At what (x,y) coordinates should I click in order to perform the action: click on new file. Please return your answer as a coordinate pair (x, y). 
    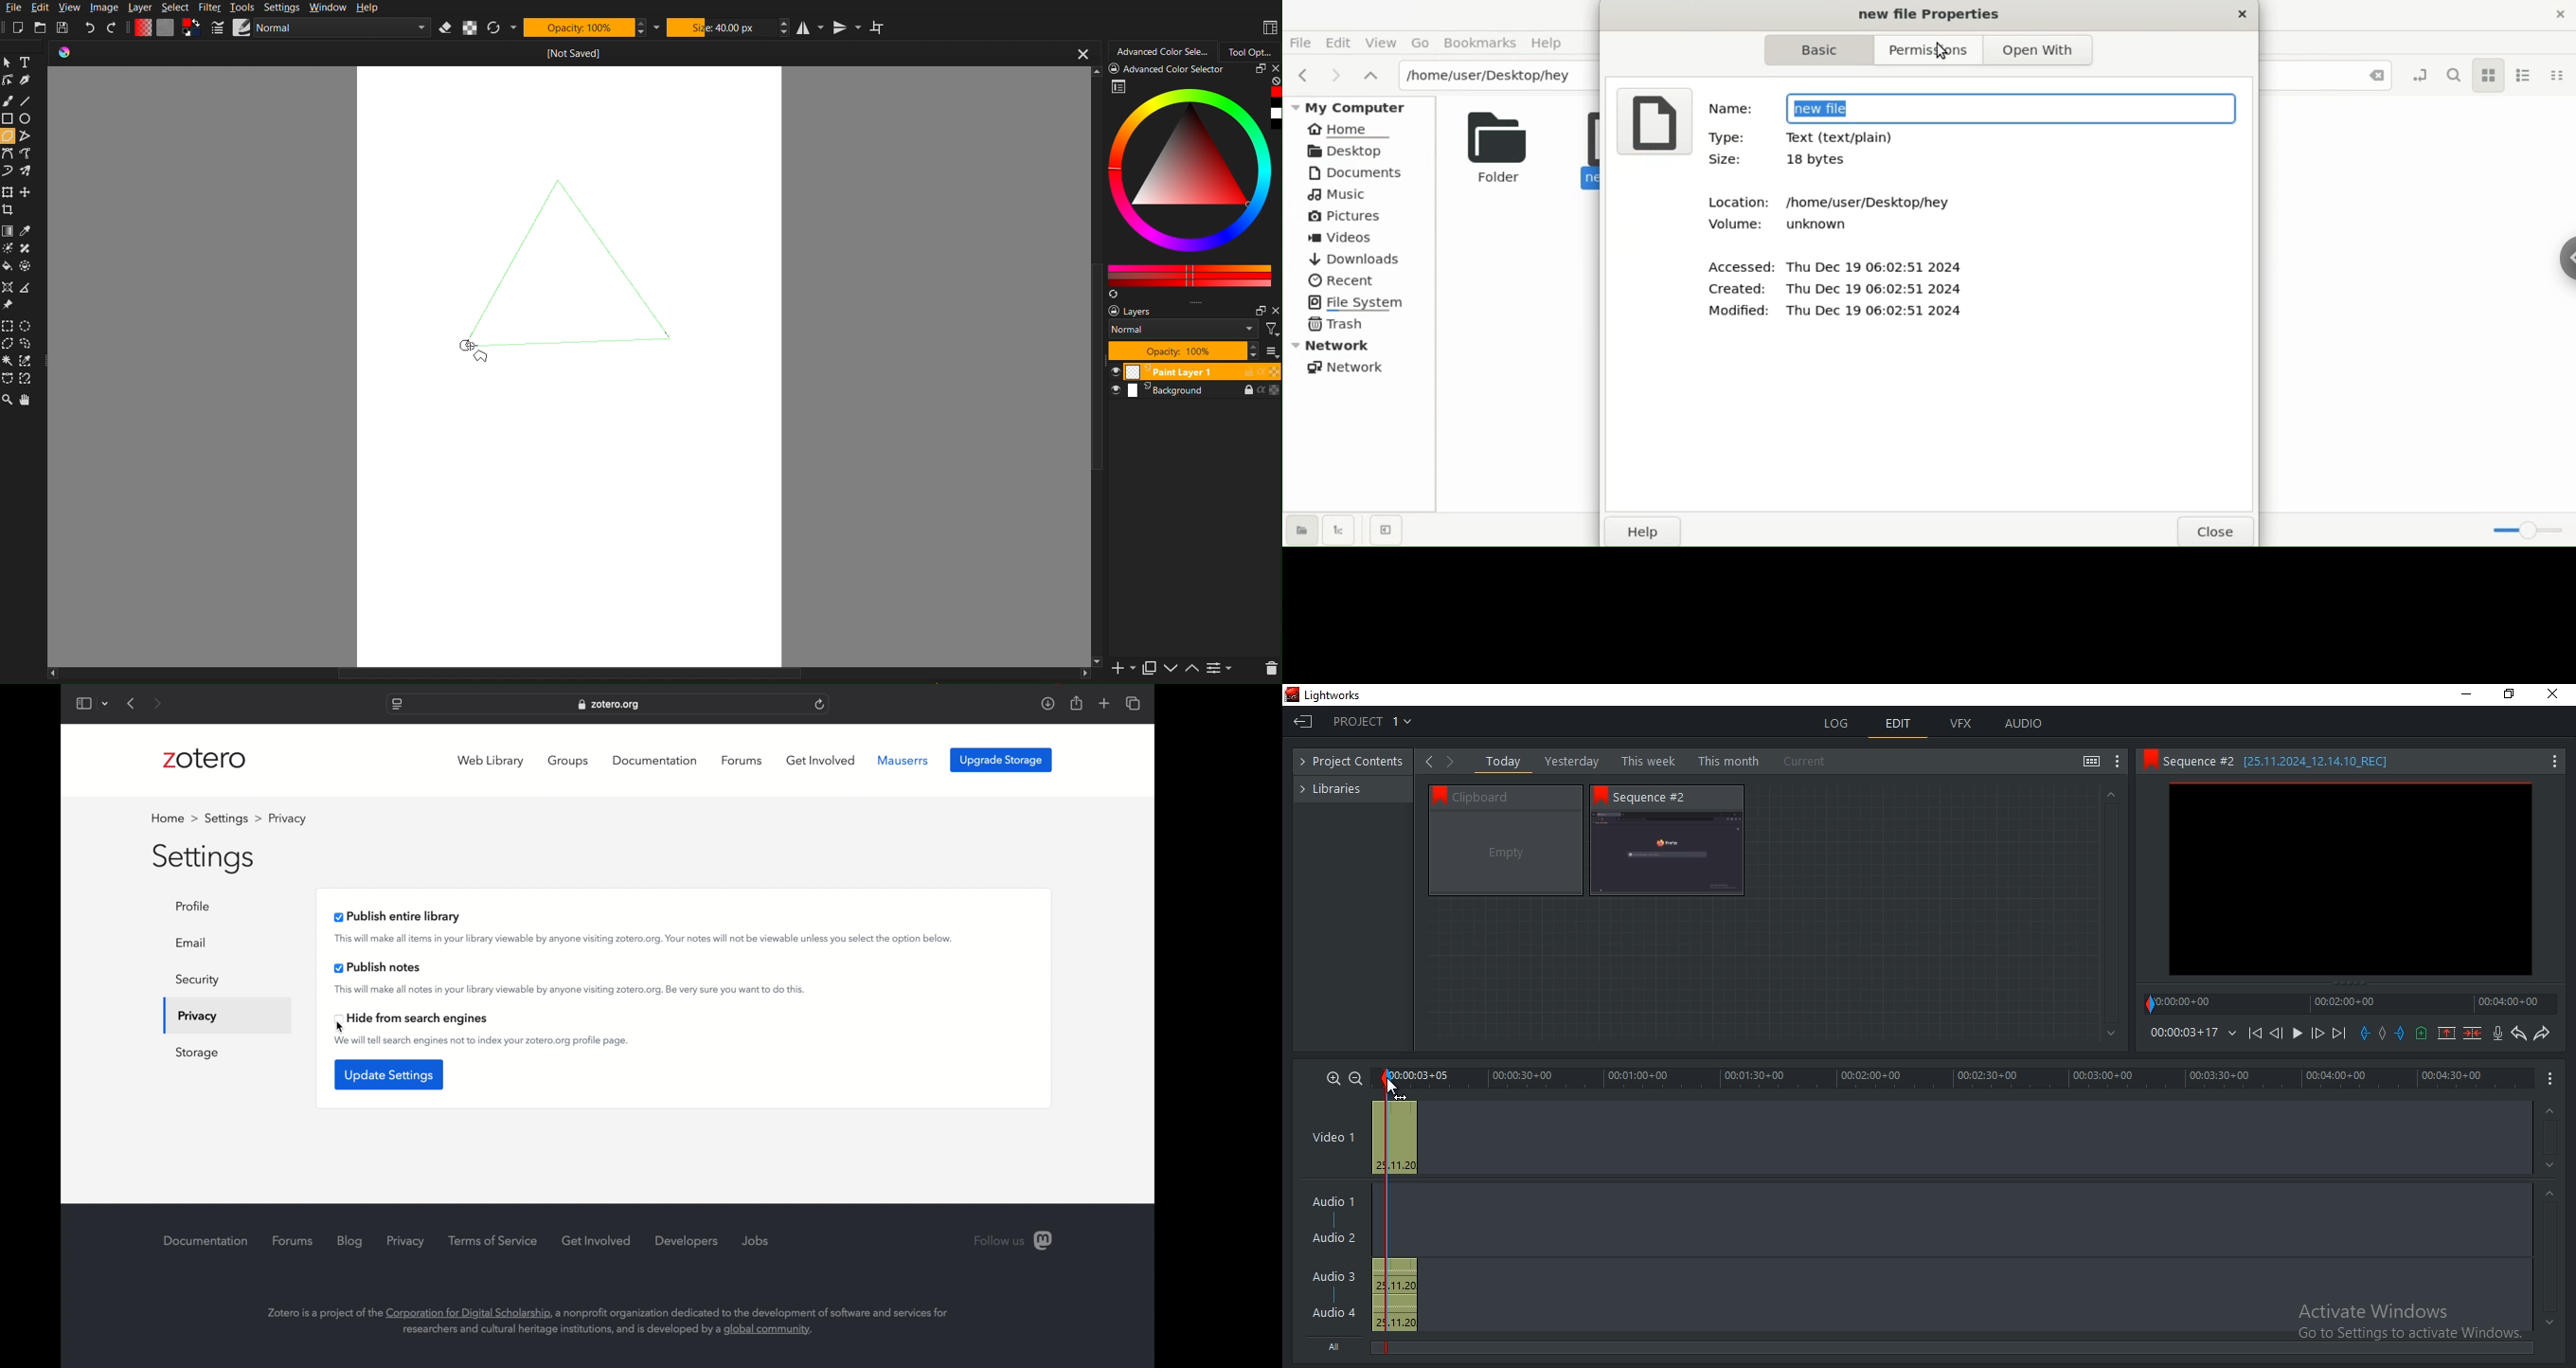
    Looking at the image, I should click on (2009, 106).